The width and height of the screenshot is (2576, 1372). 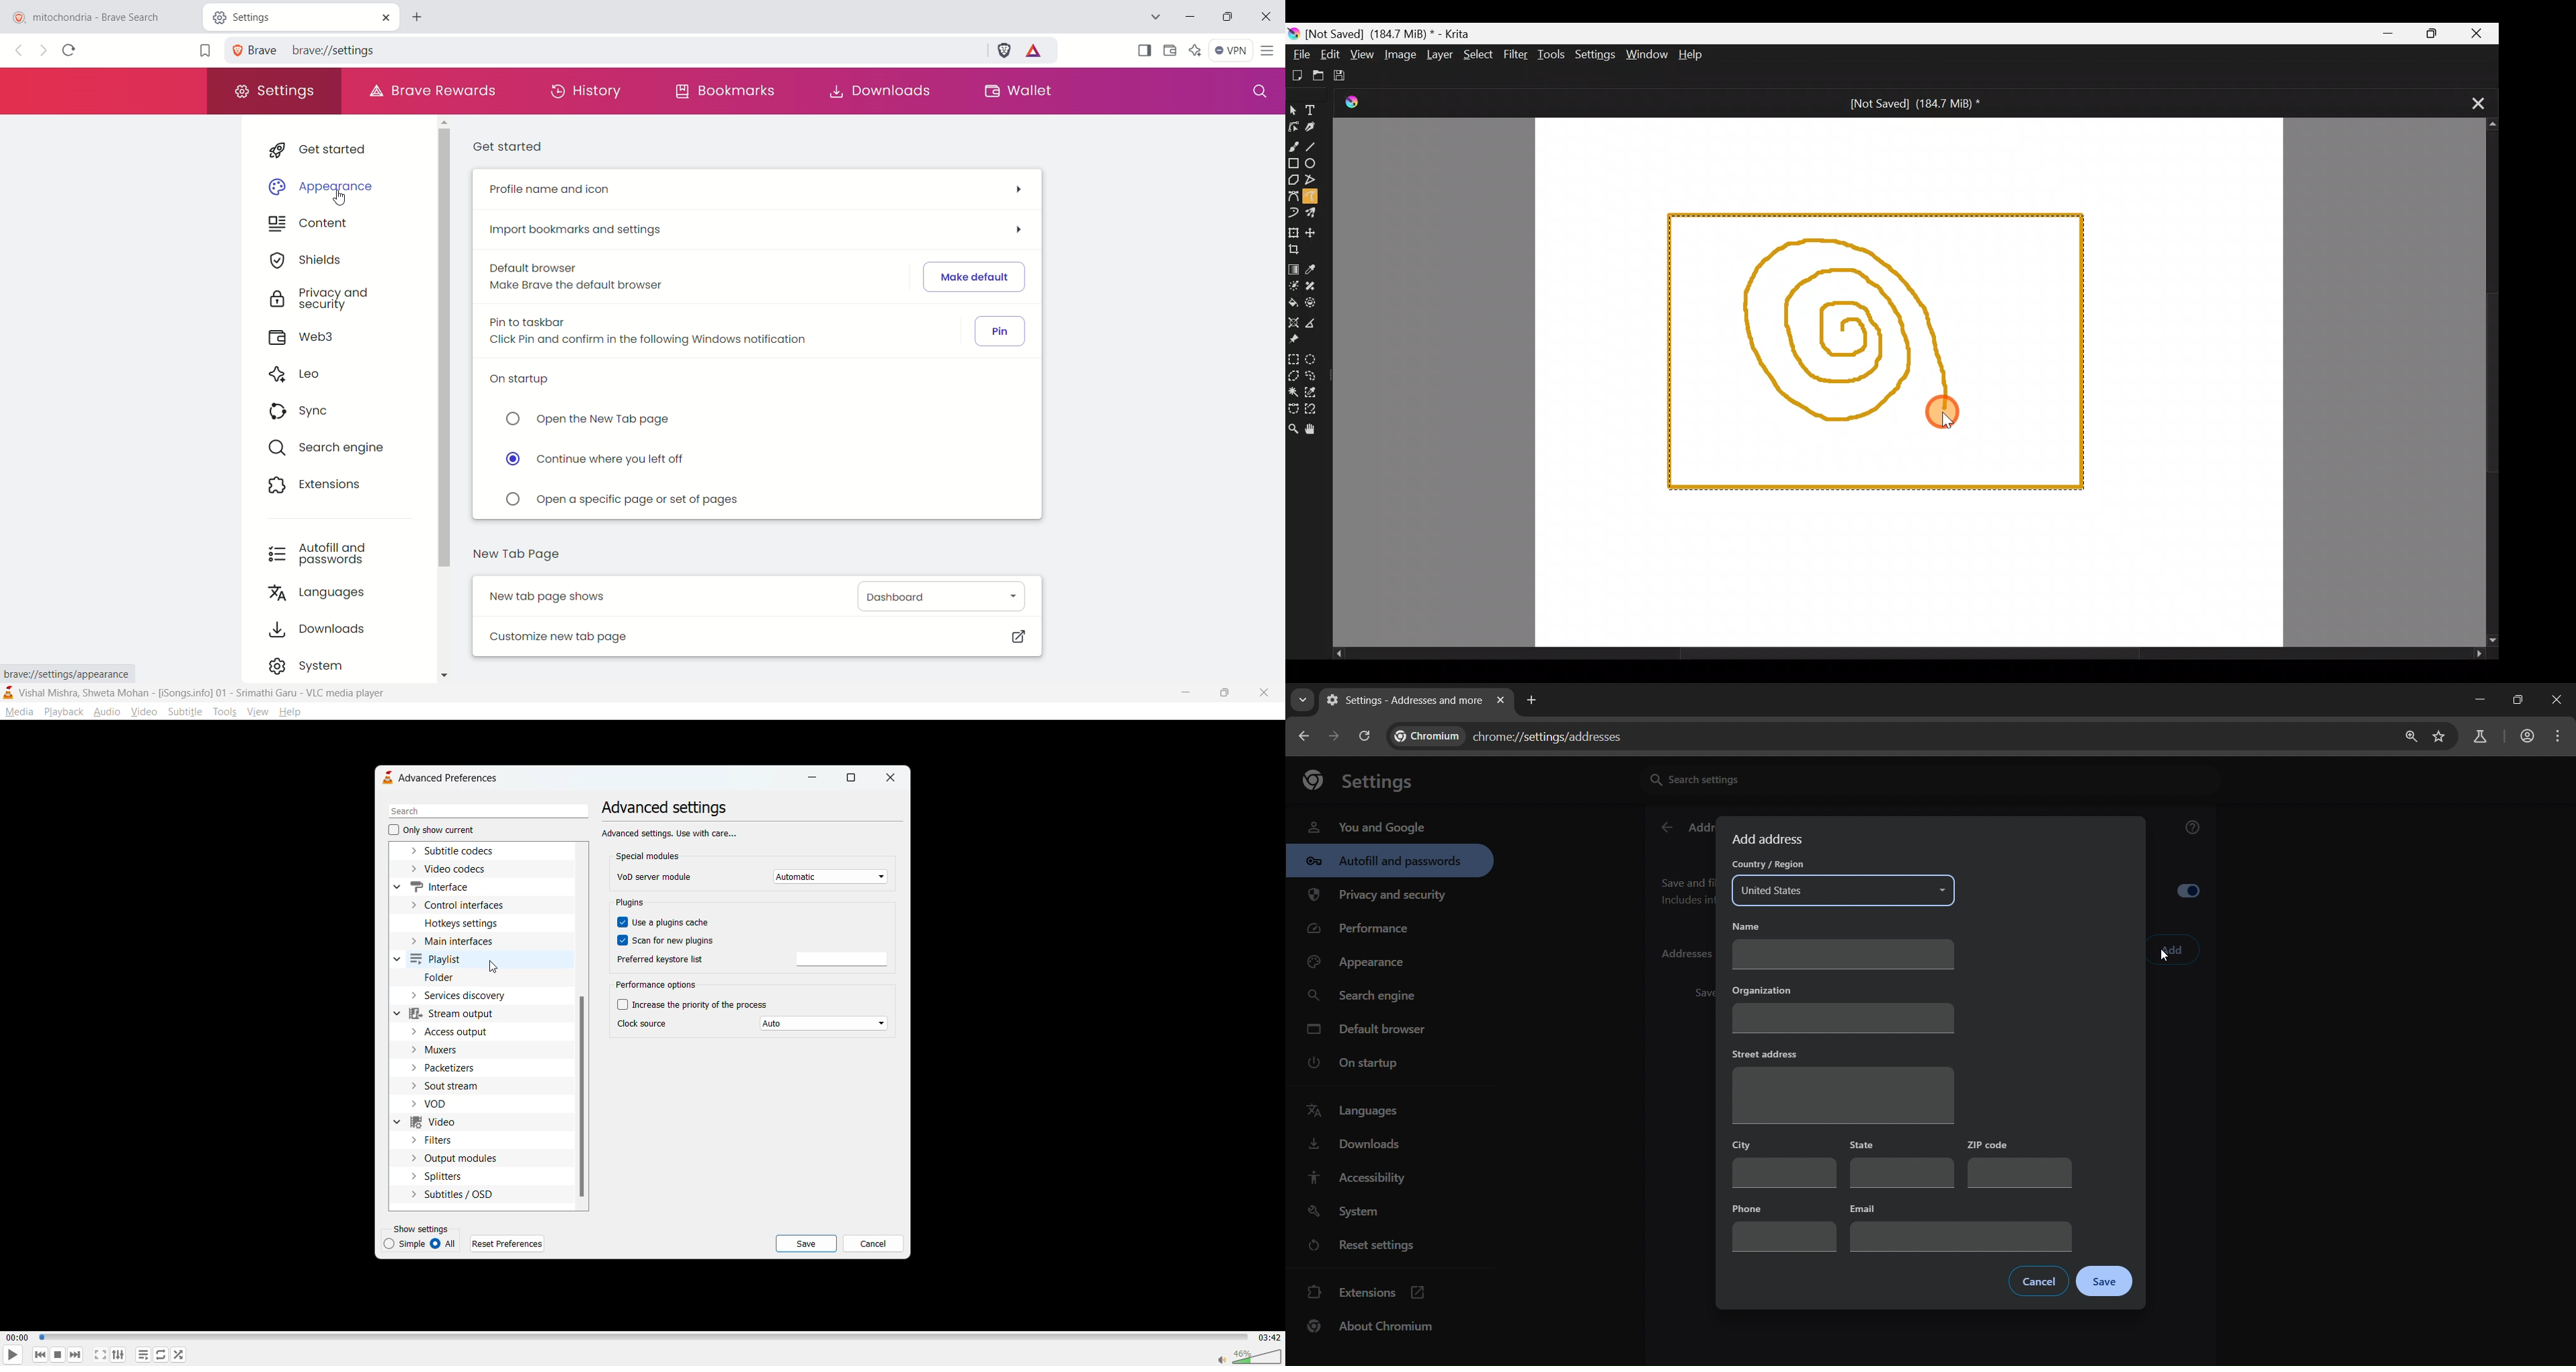 I want to click on new tab page, so click(x=519, y=558).